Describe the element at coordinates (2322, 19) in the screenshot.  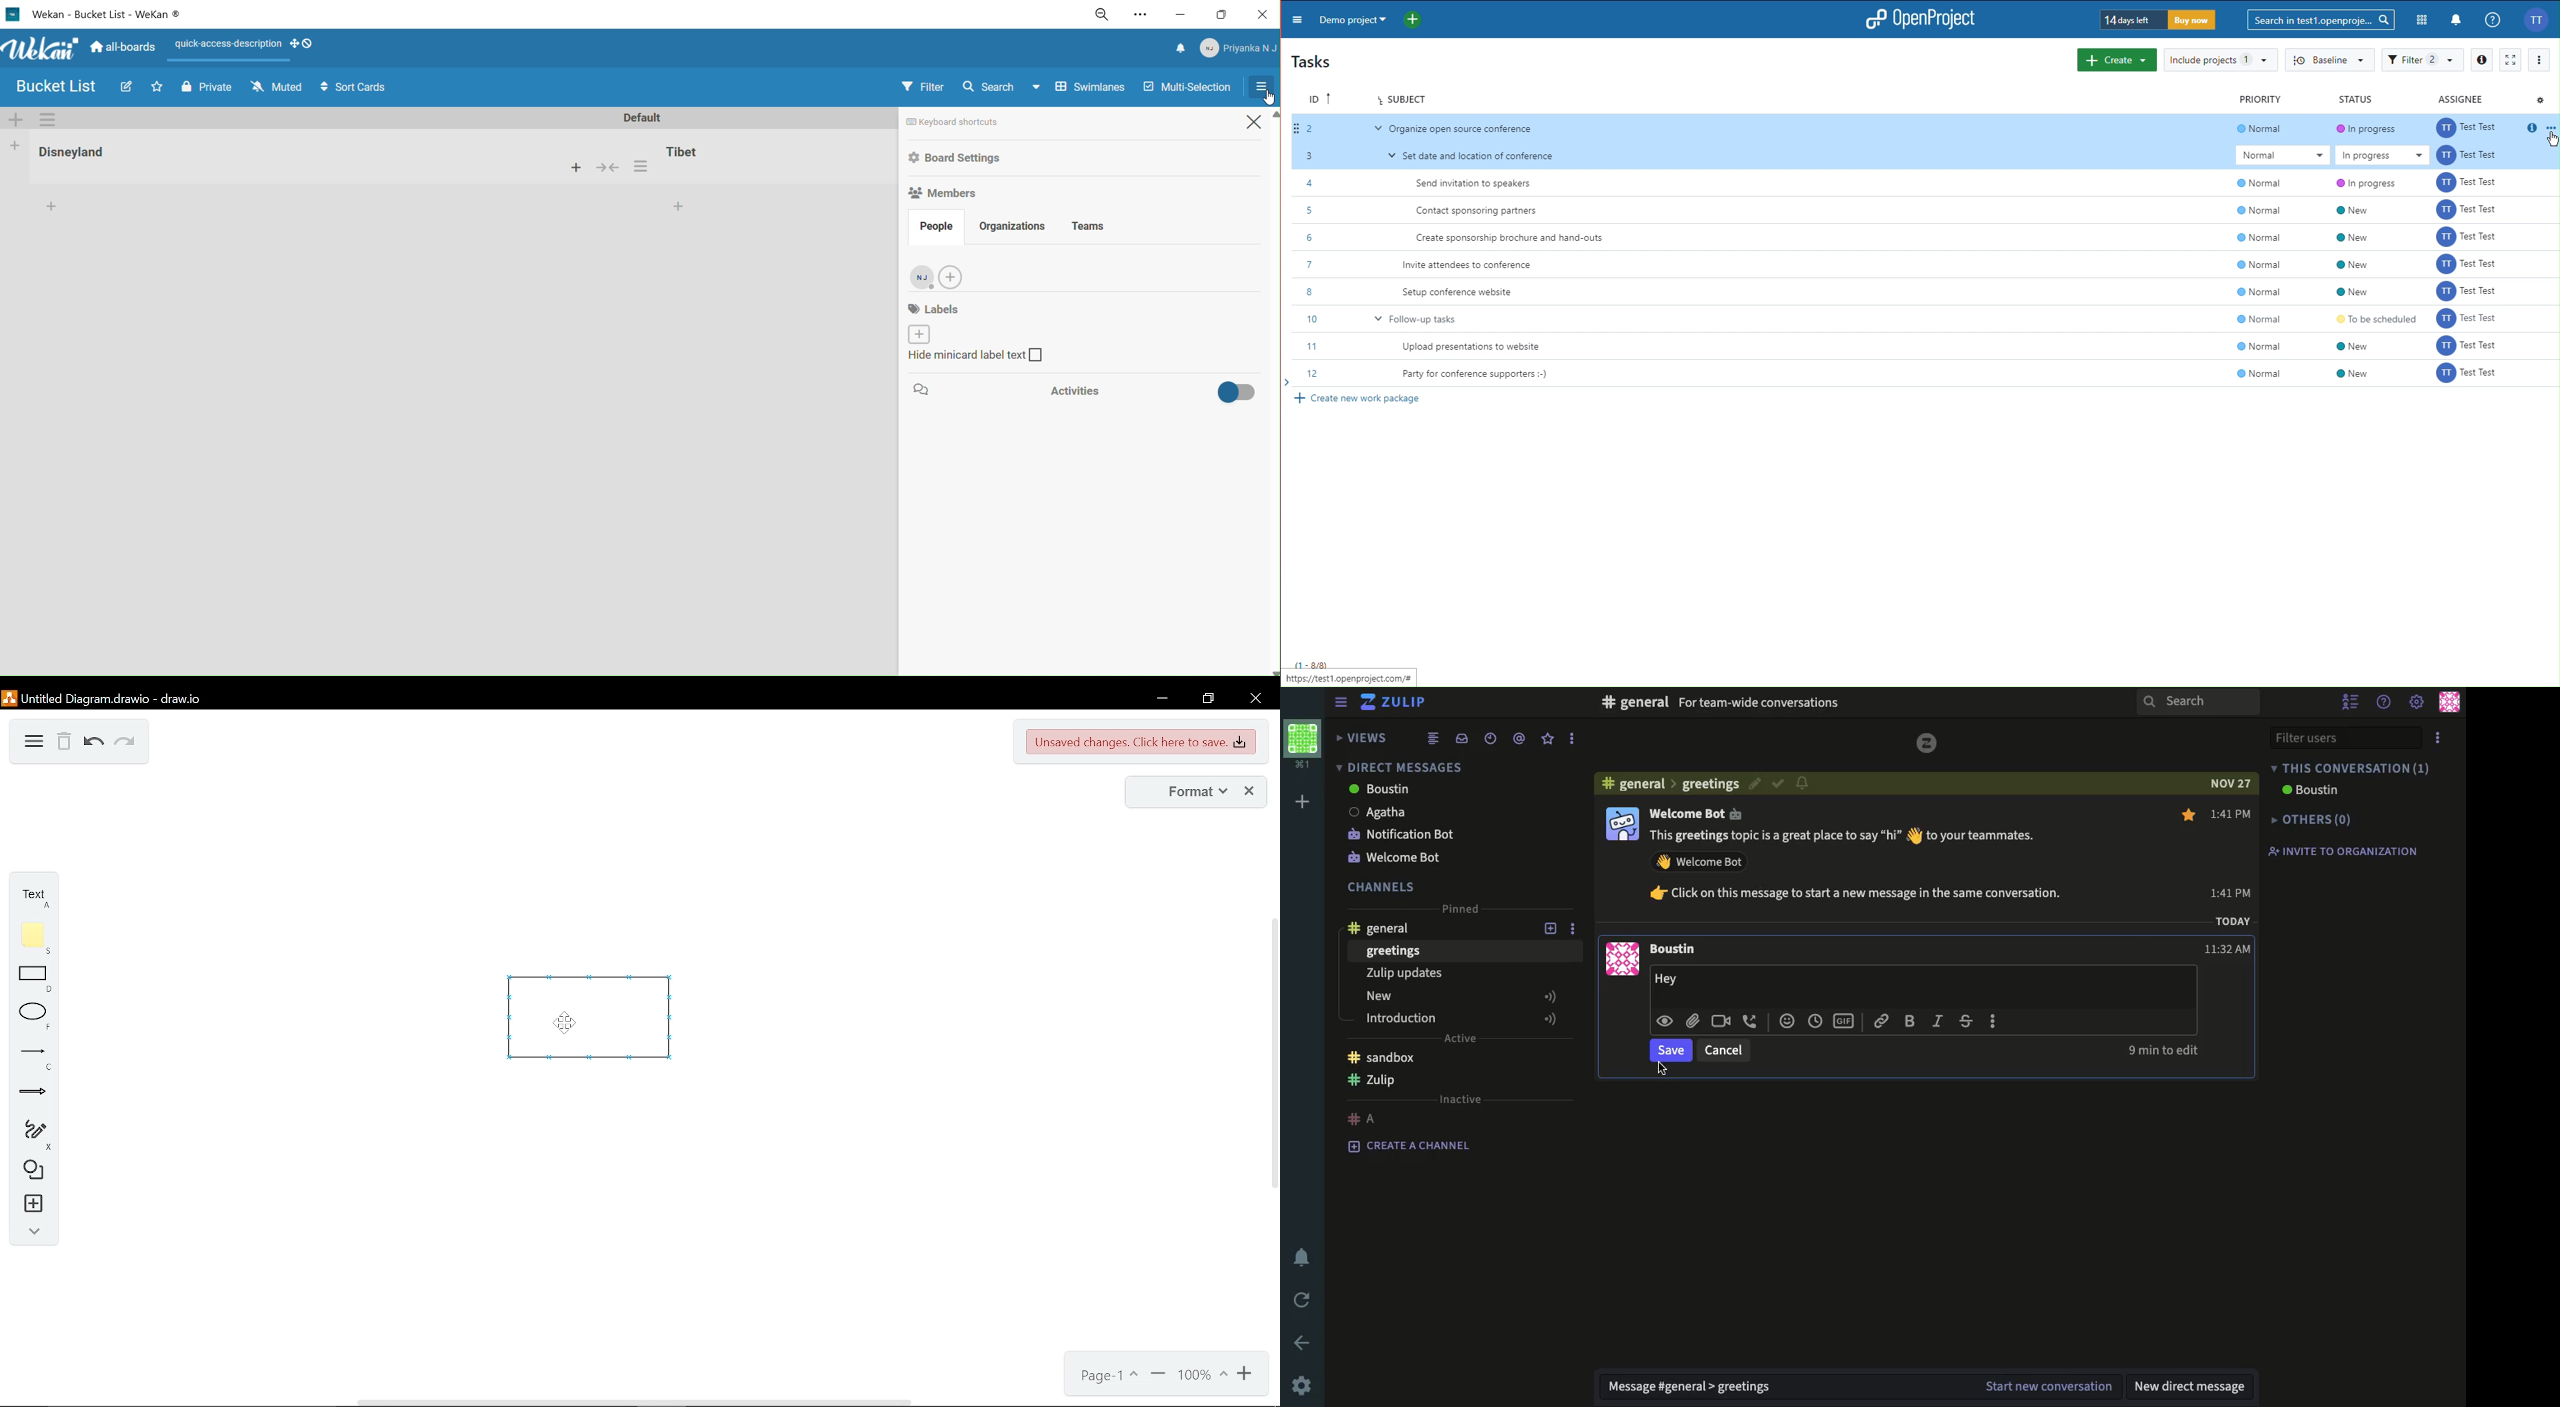
I see `Search bar` at that location.